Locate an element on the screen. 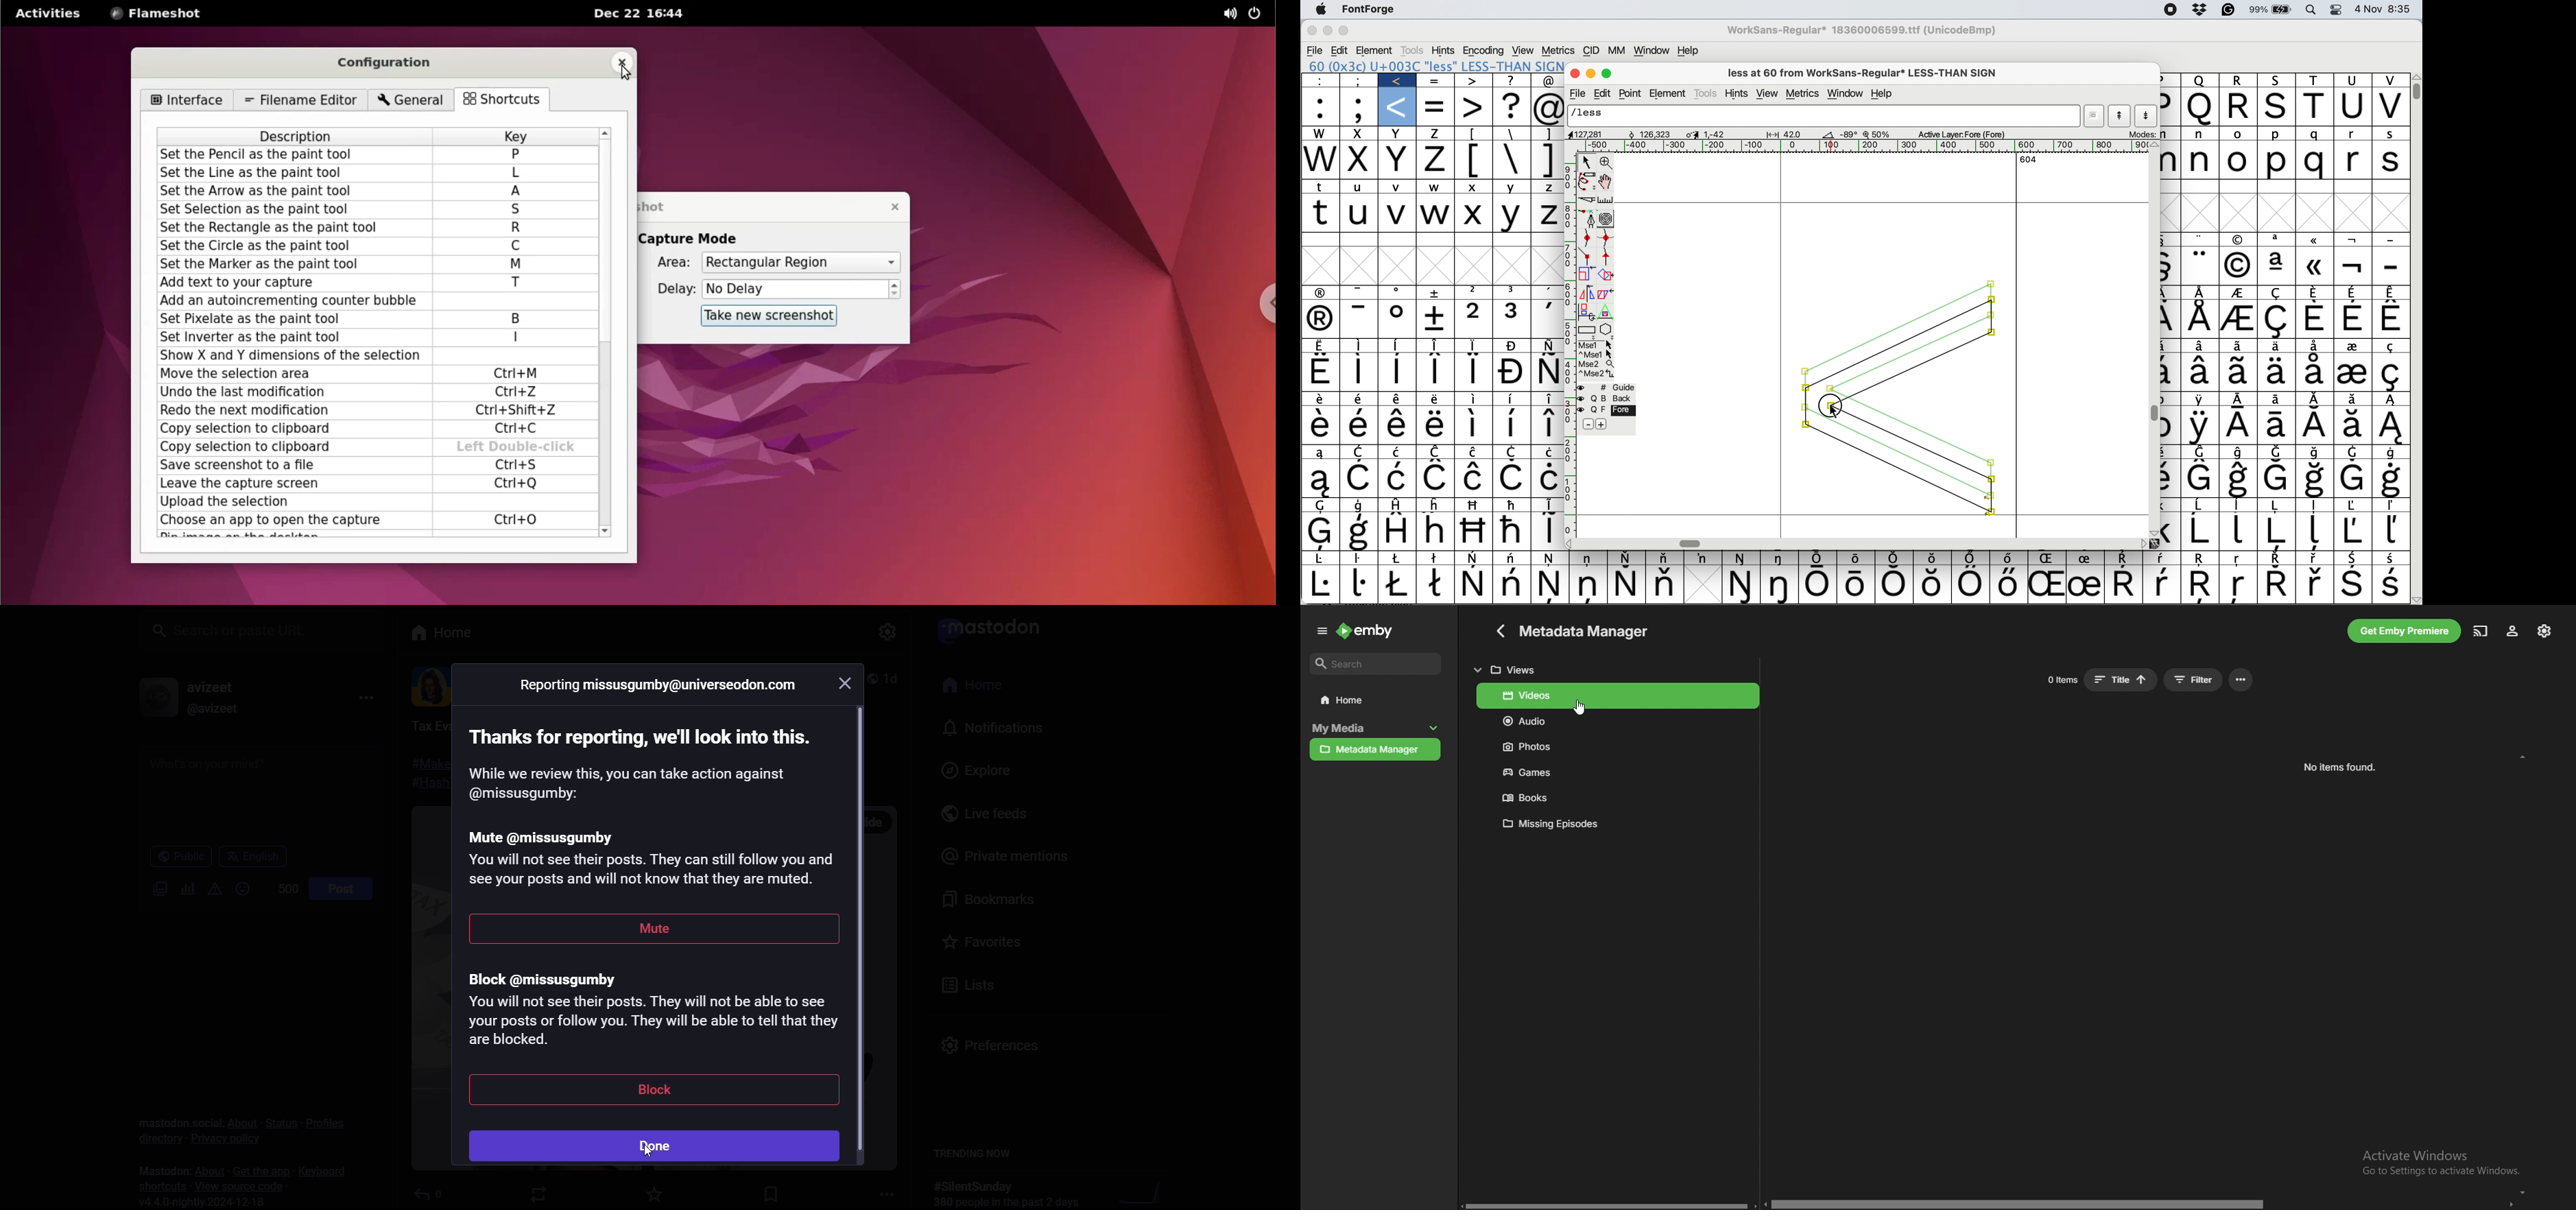  Symbol is located at coordinates (1471, 426).